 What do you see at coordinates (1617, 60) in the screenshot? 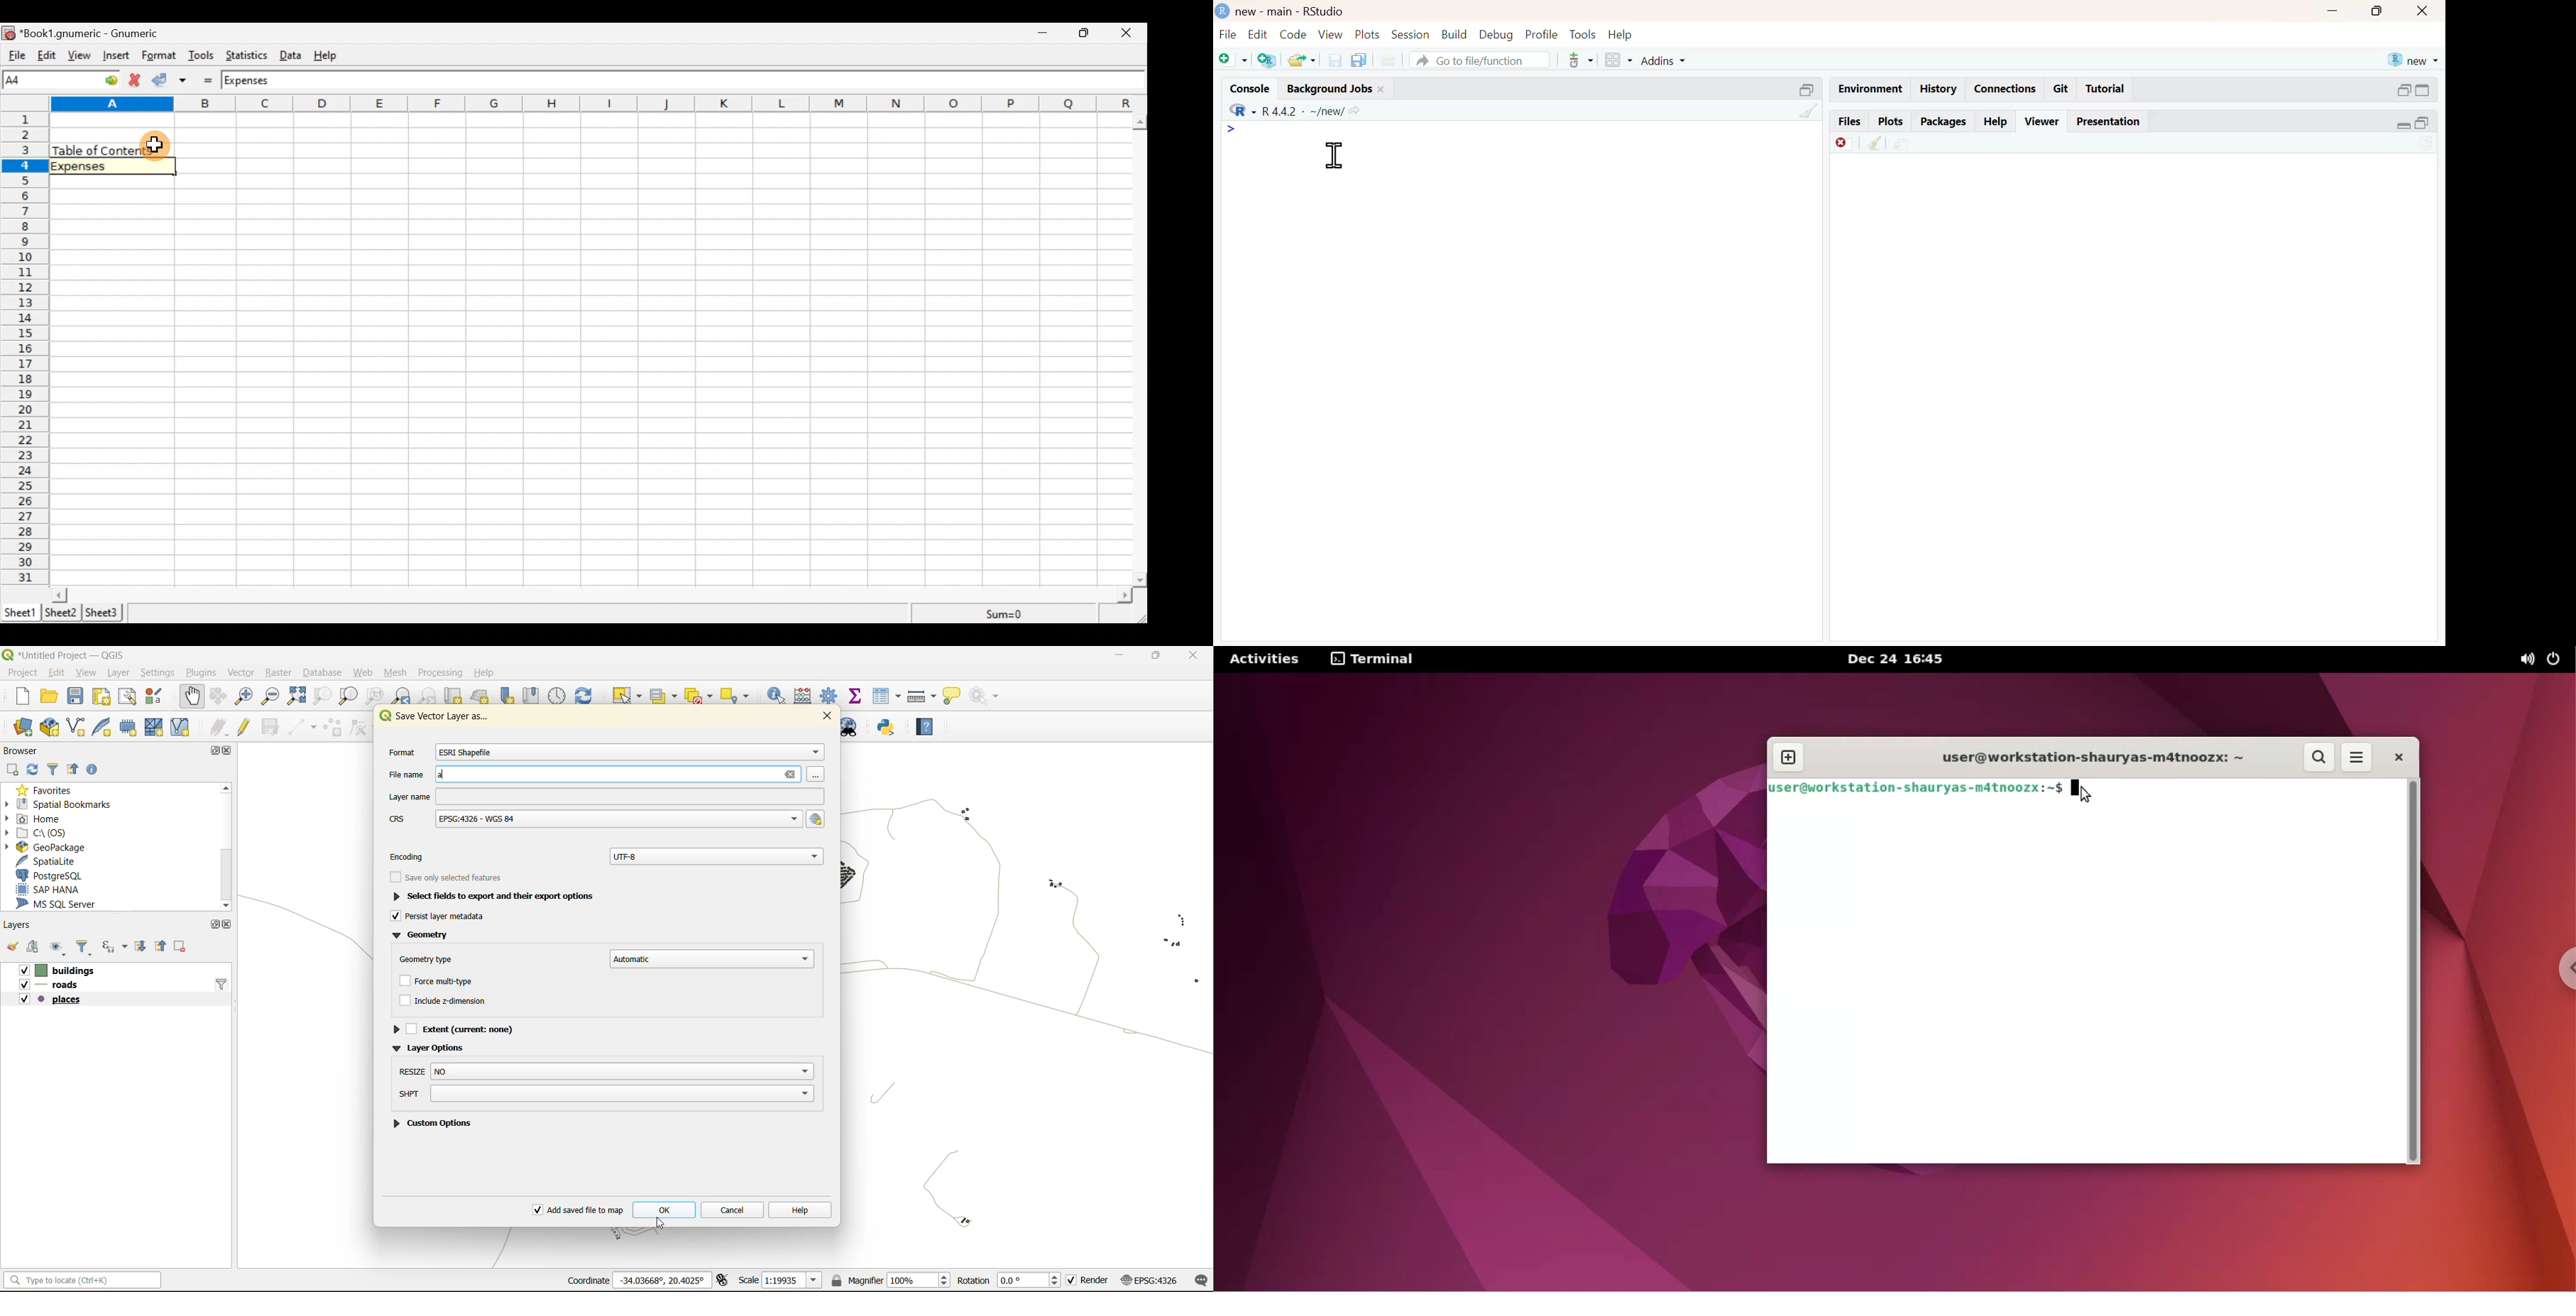
I see `workspace panes` at bounding box center [1617, 60].